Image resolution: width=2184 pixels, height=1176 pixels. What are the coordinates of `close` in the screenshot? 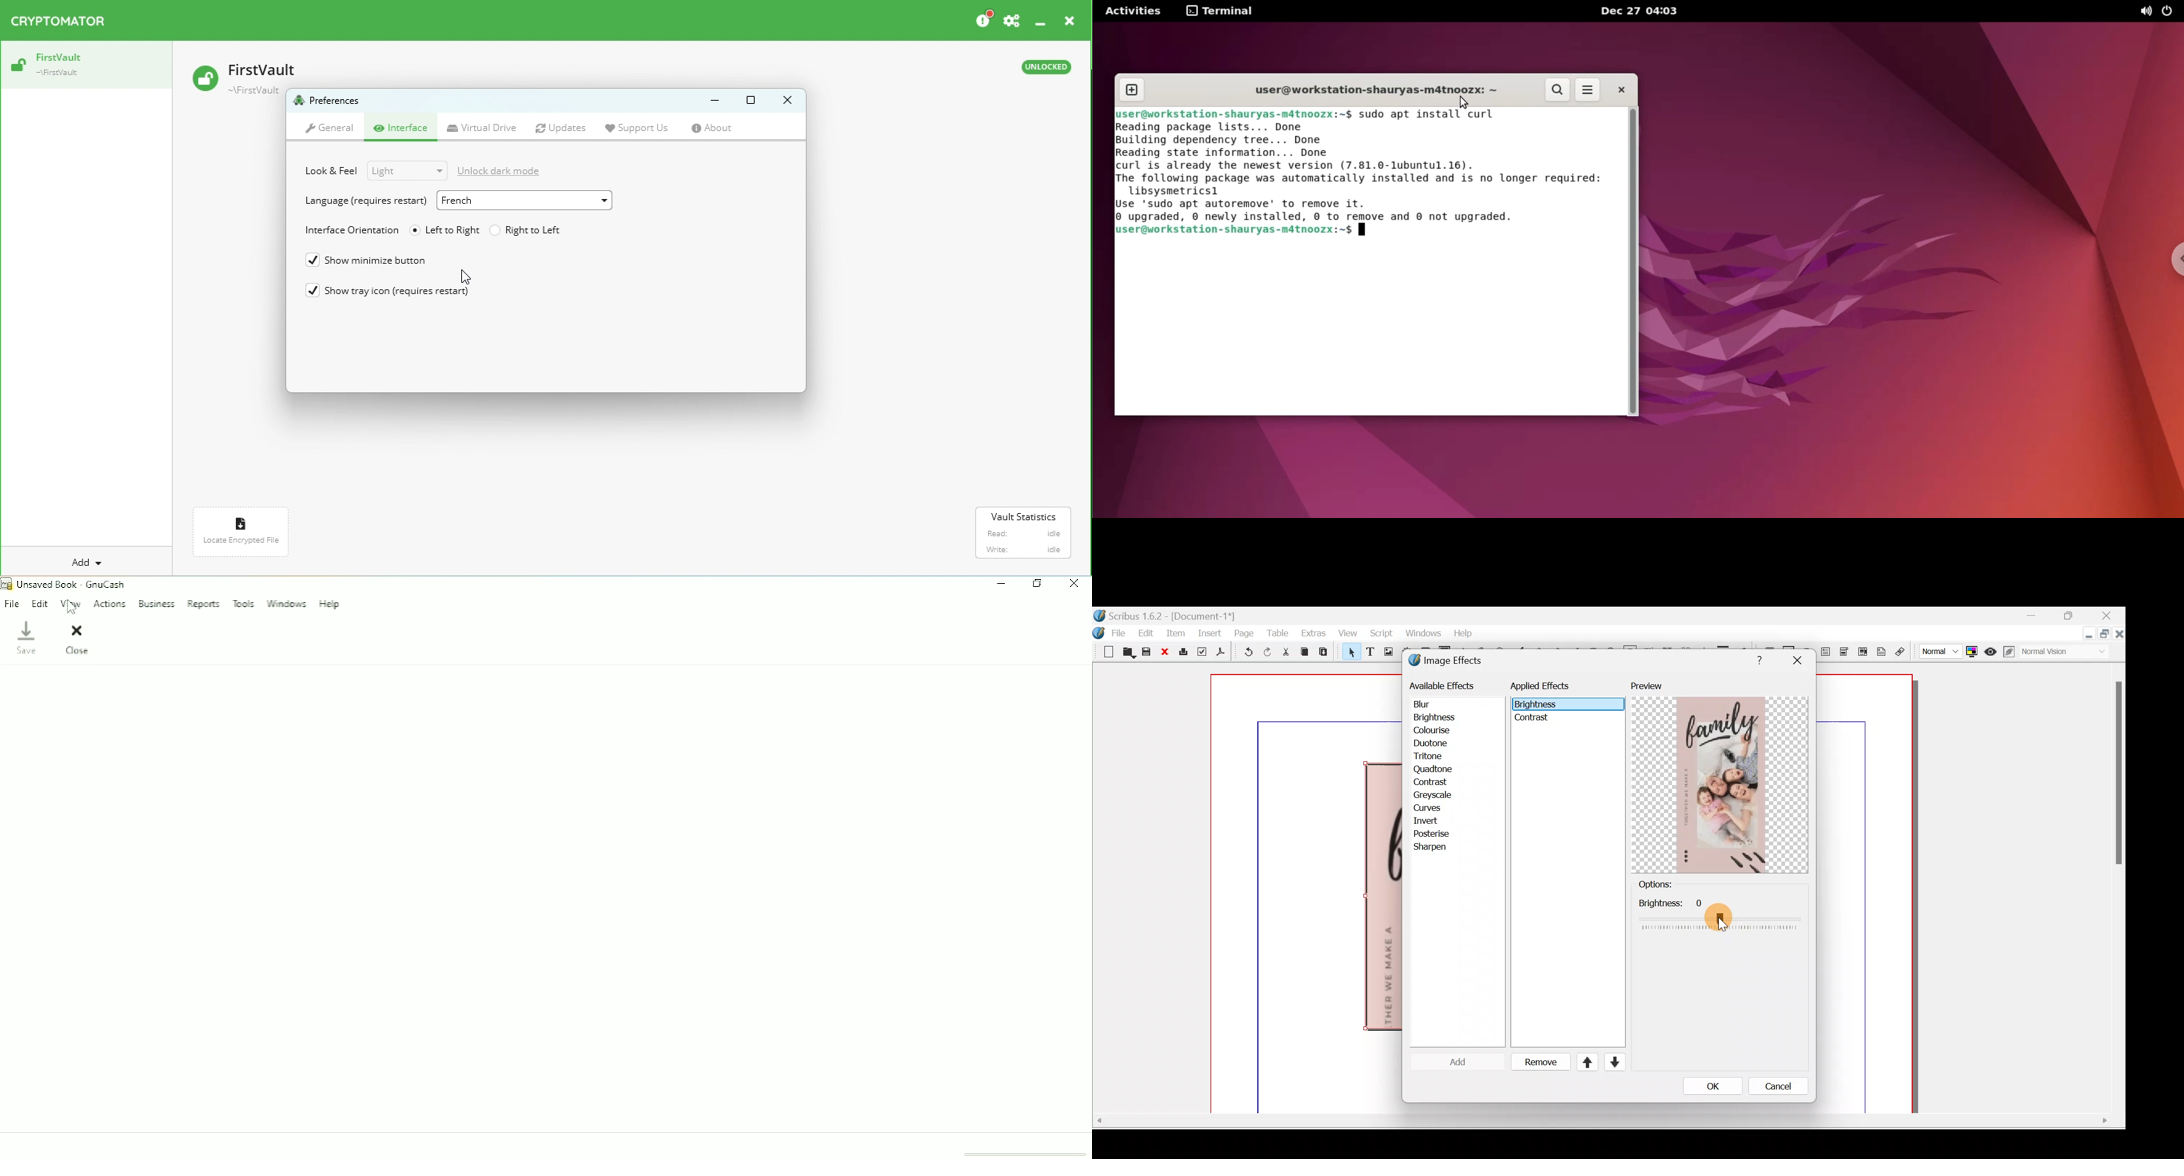 It's located at (1620, 89).